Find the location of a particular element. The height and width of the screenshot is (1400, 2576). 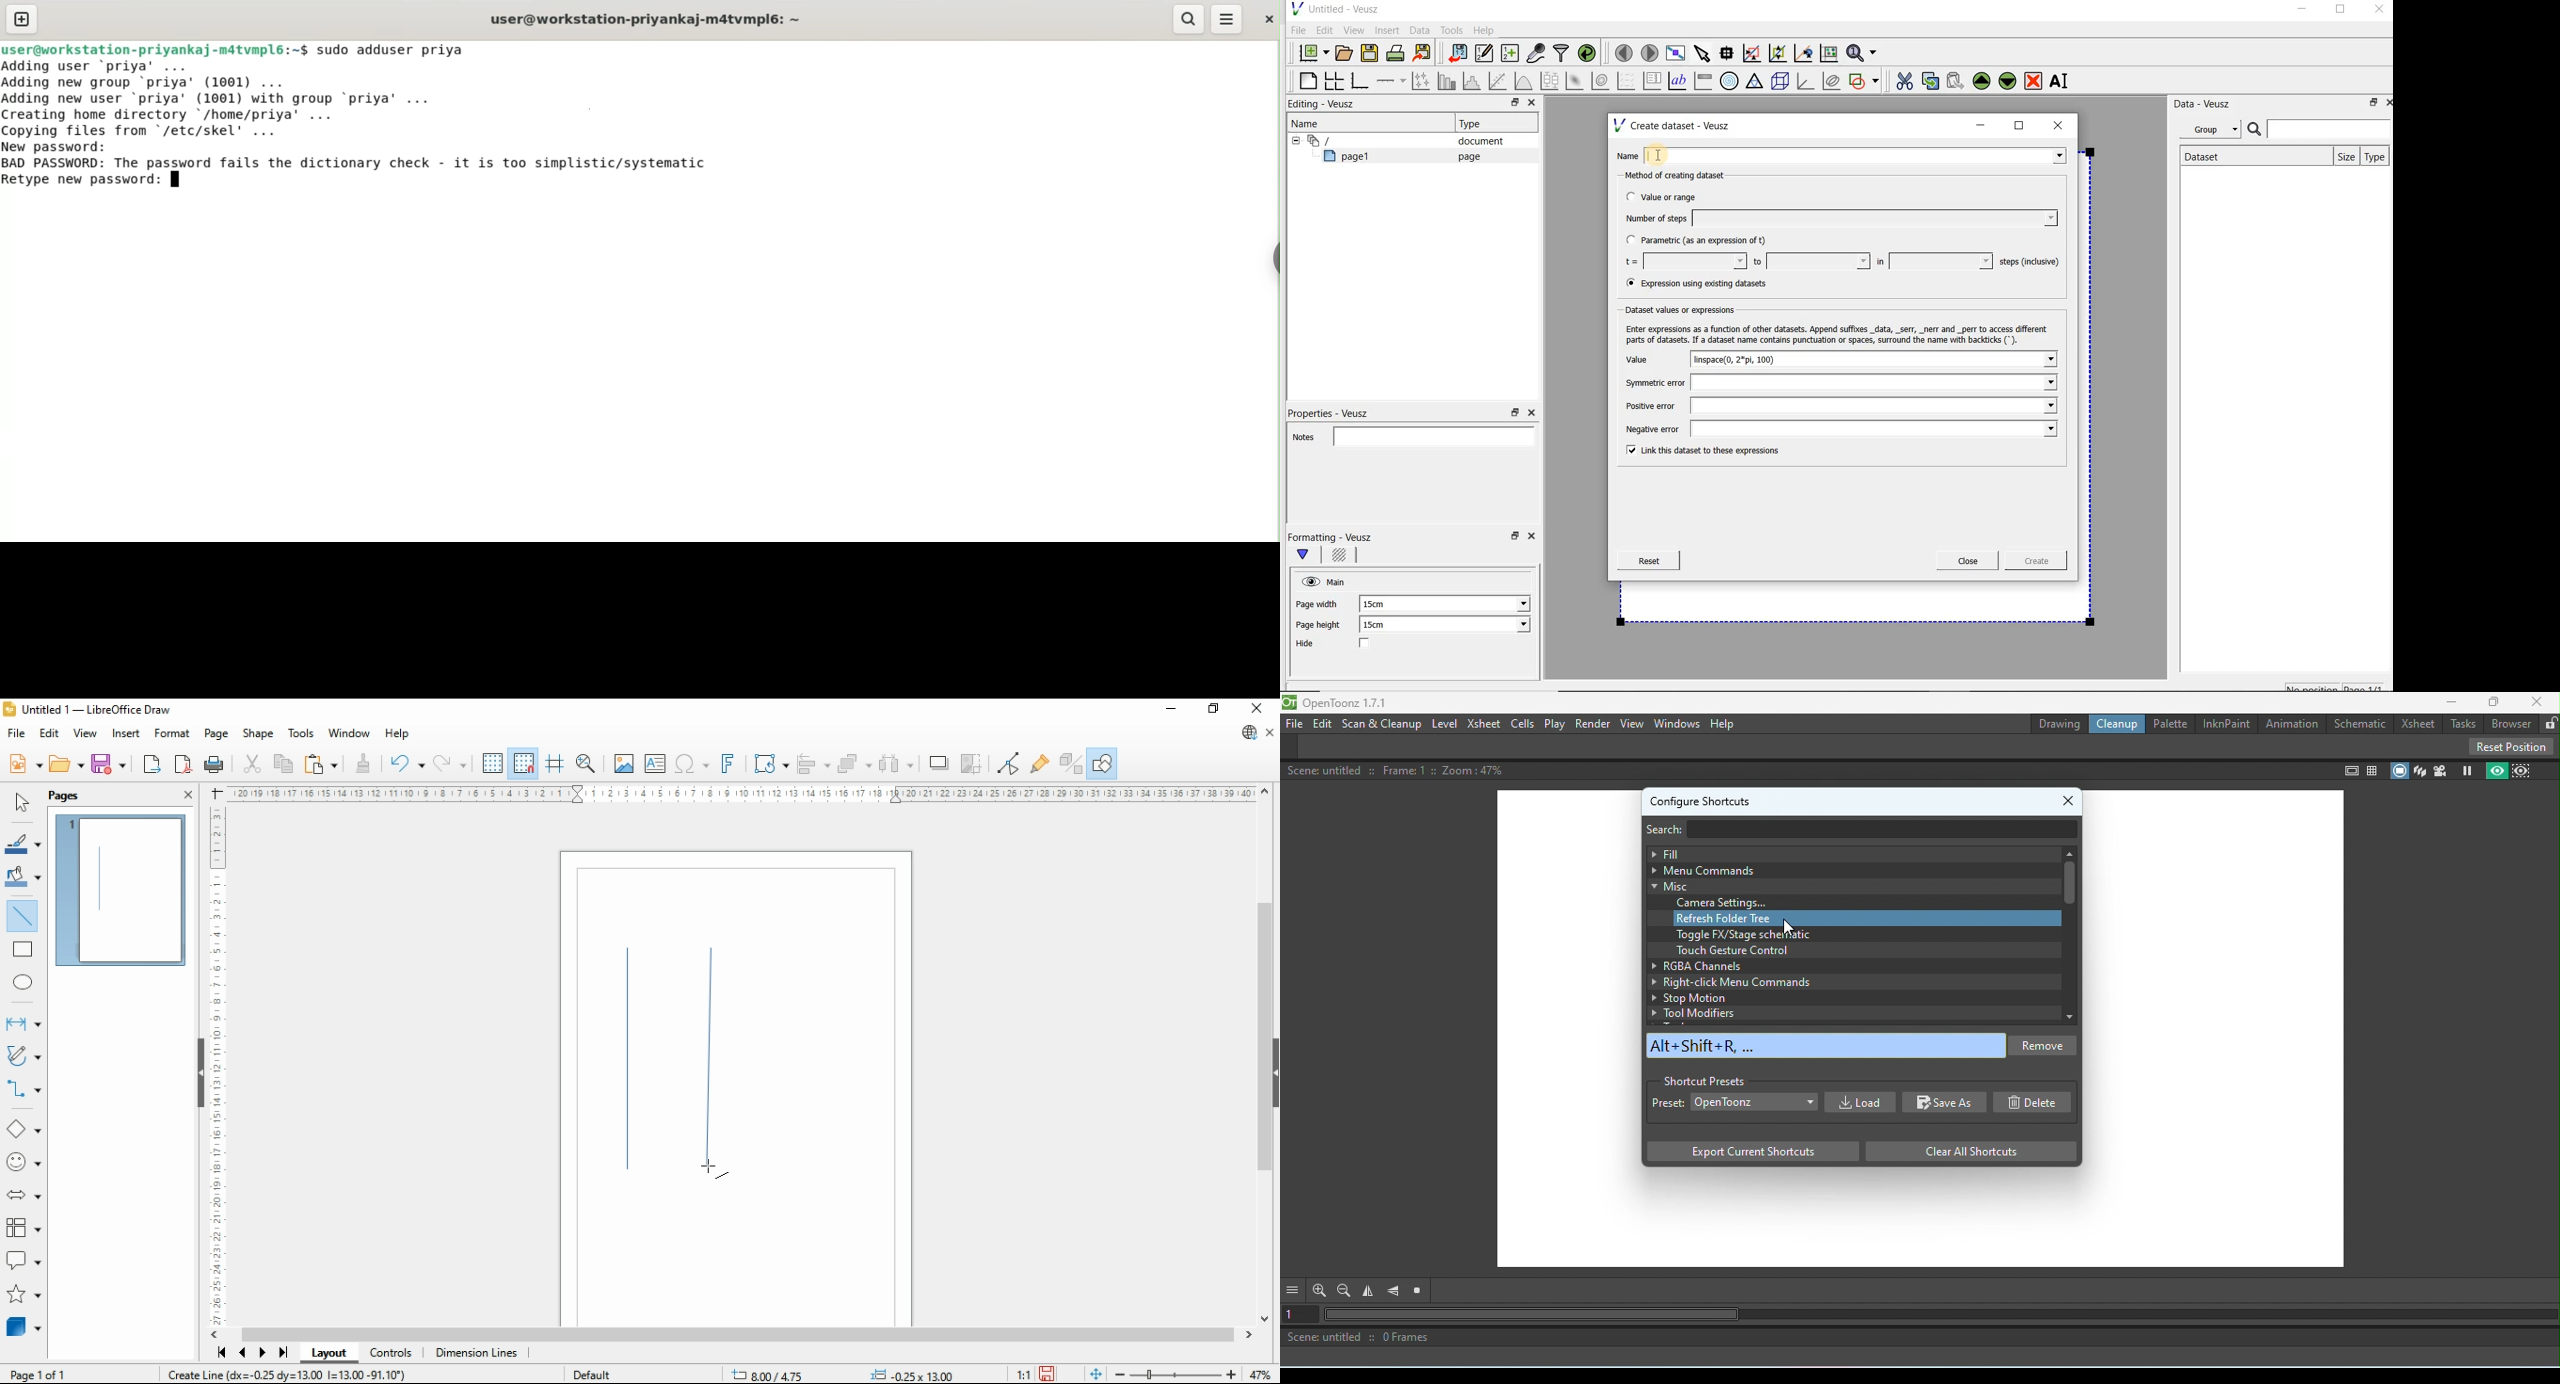

Close is located at coordinates (1534, 538).